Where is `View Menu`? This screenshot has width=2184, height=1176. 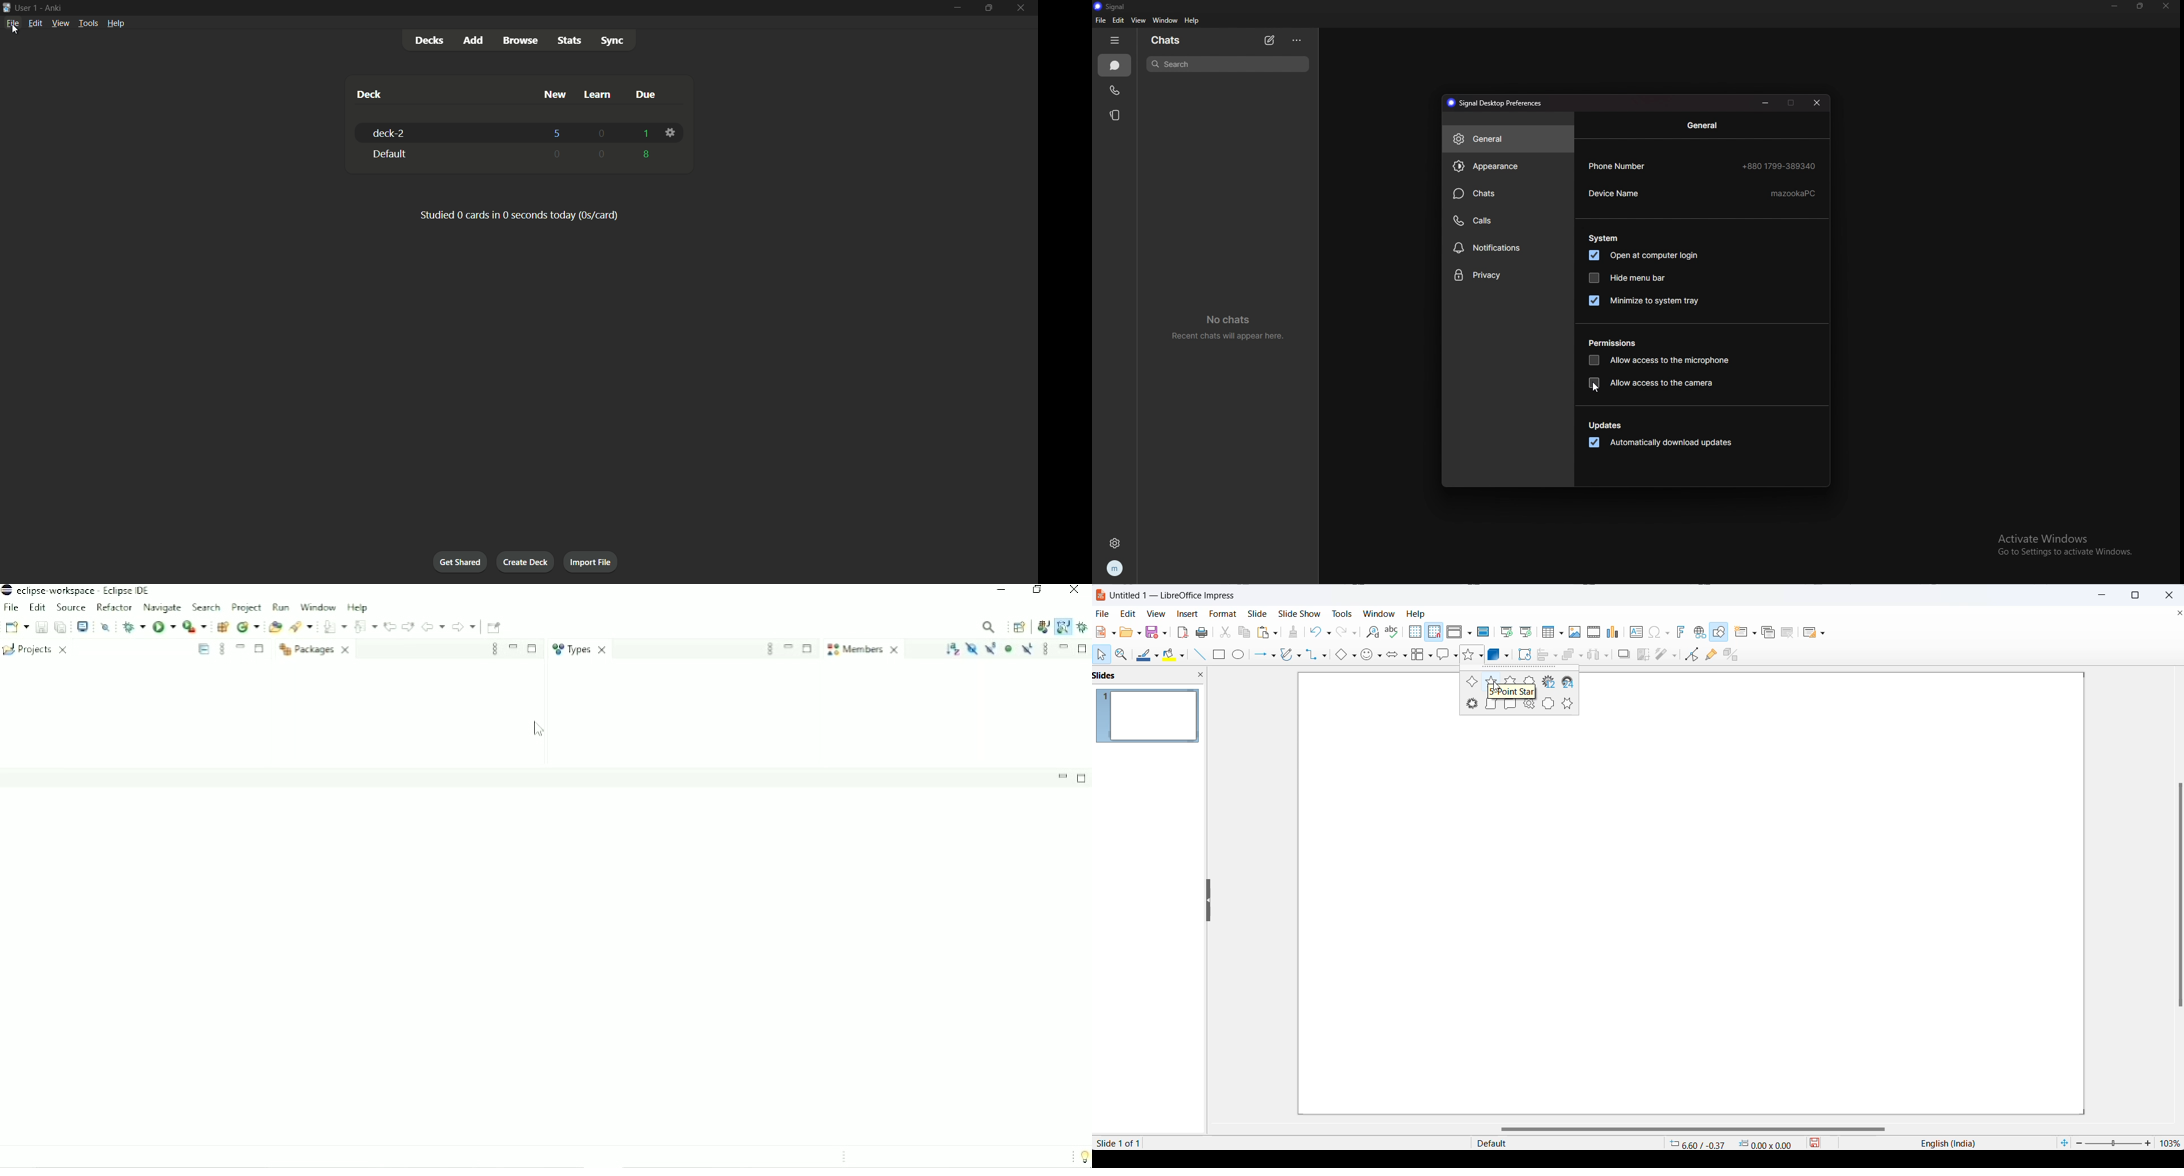 View Menu is located at coordinates (494, 649).